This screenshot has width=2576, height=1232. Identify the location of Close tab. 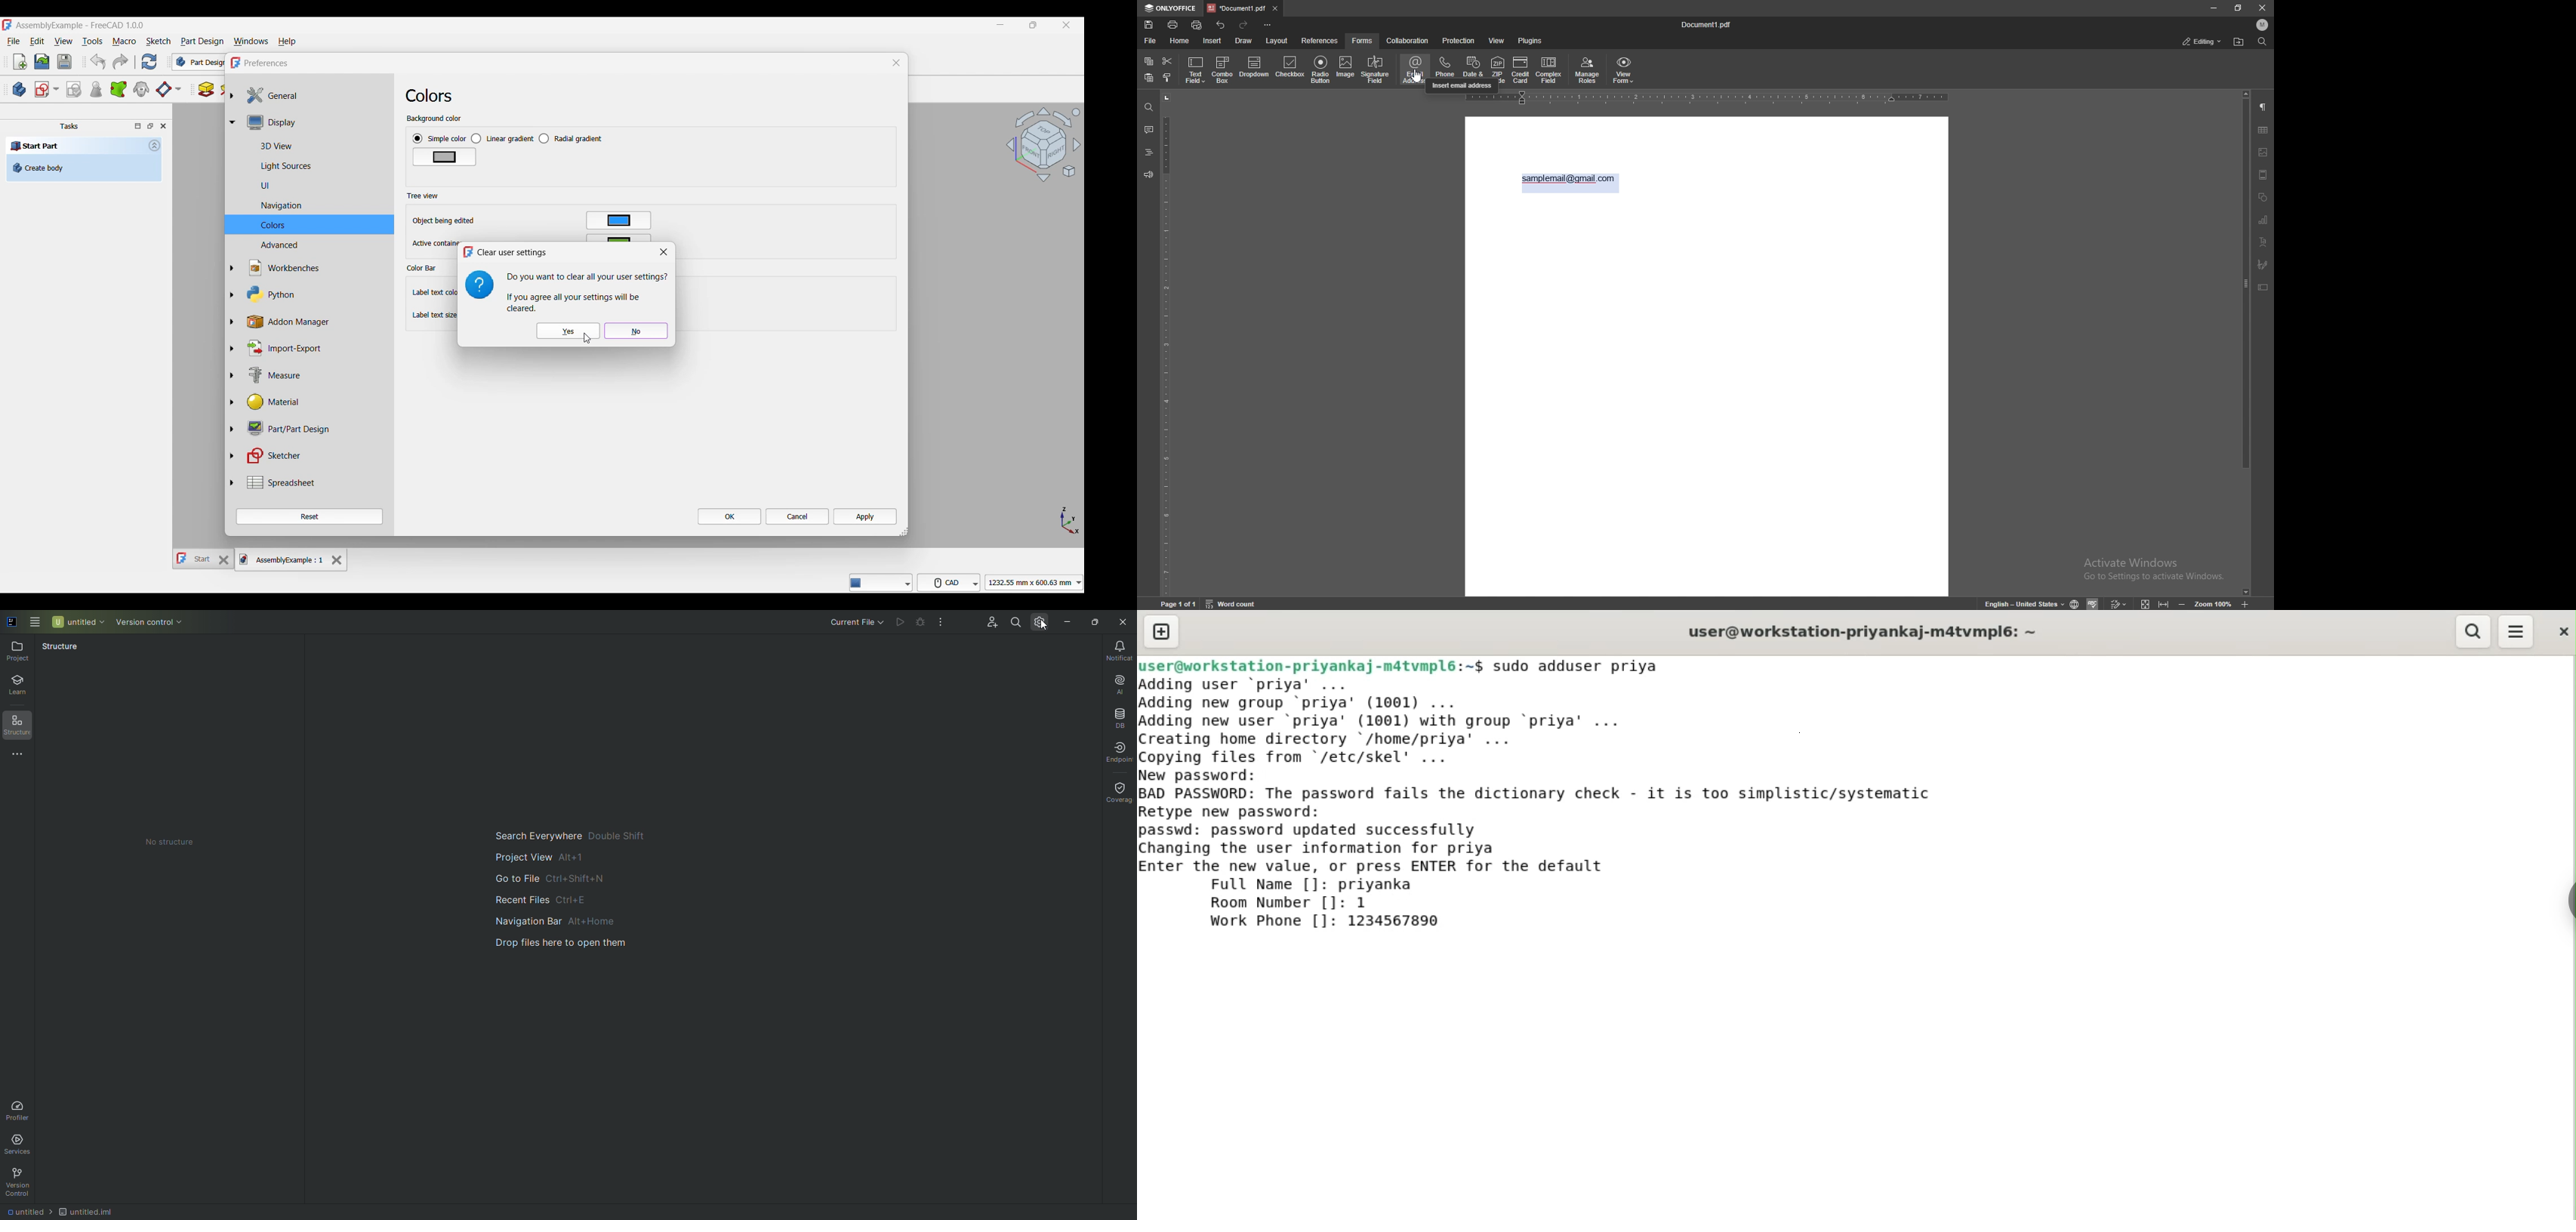
(337, 560).